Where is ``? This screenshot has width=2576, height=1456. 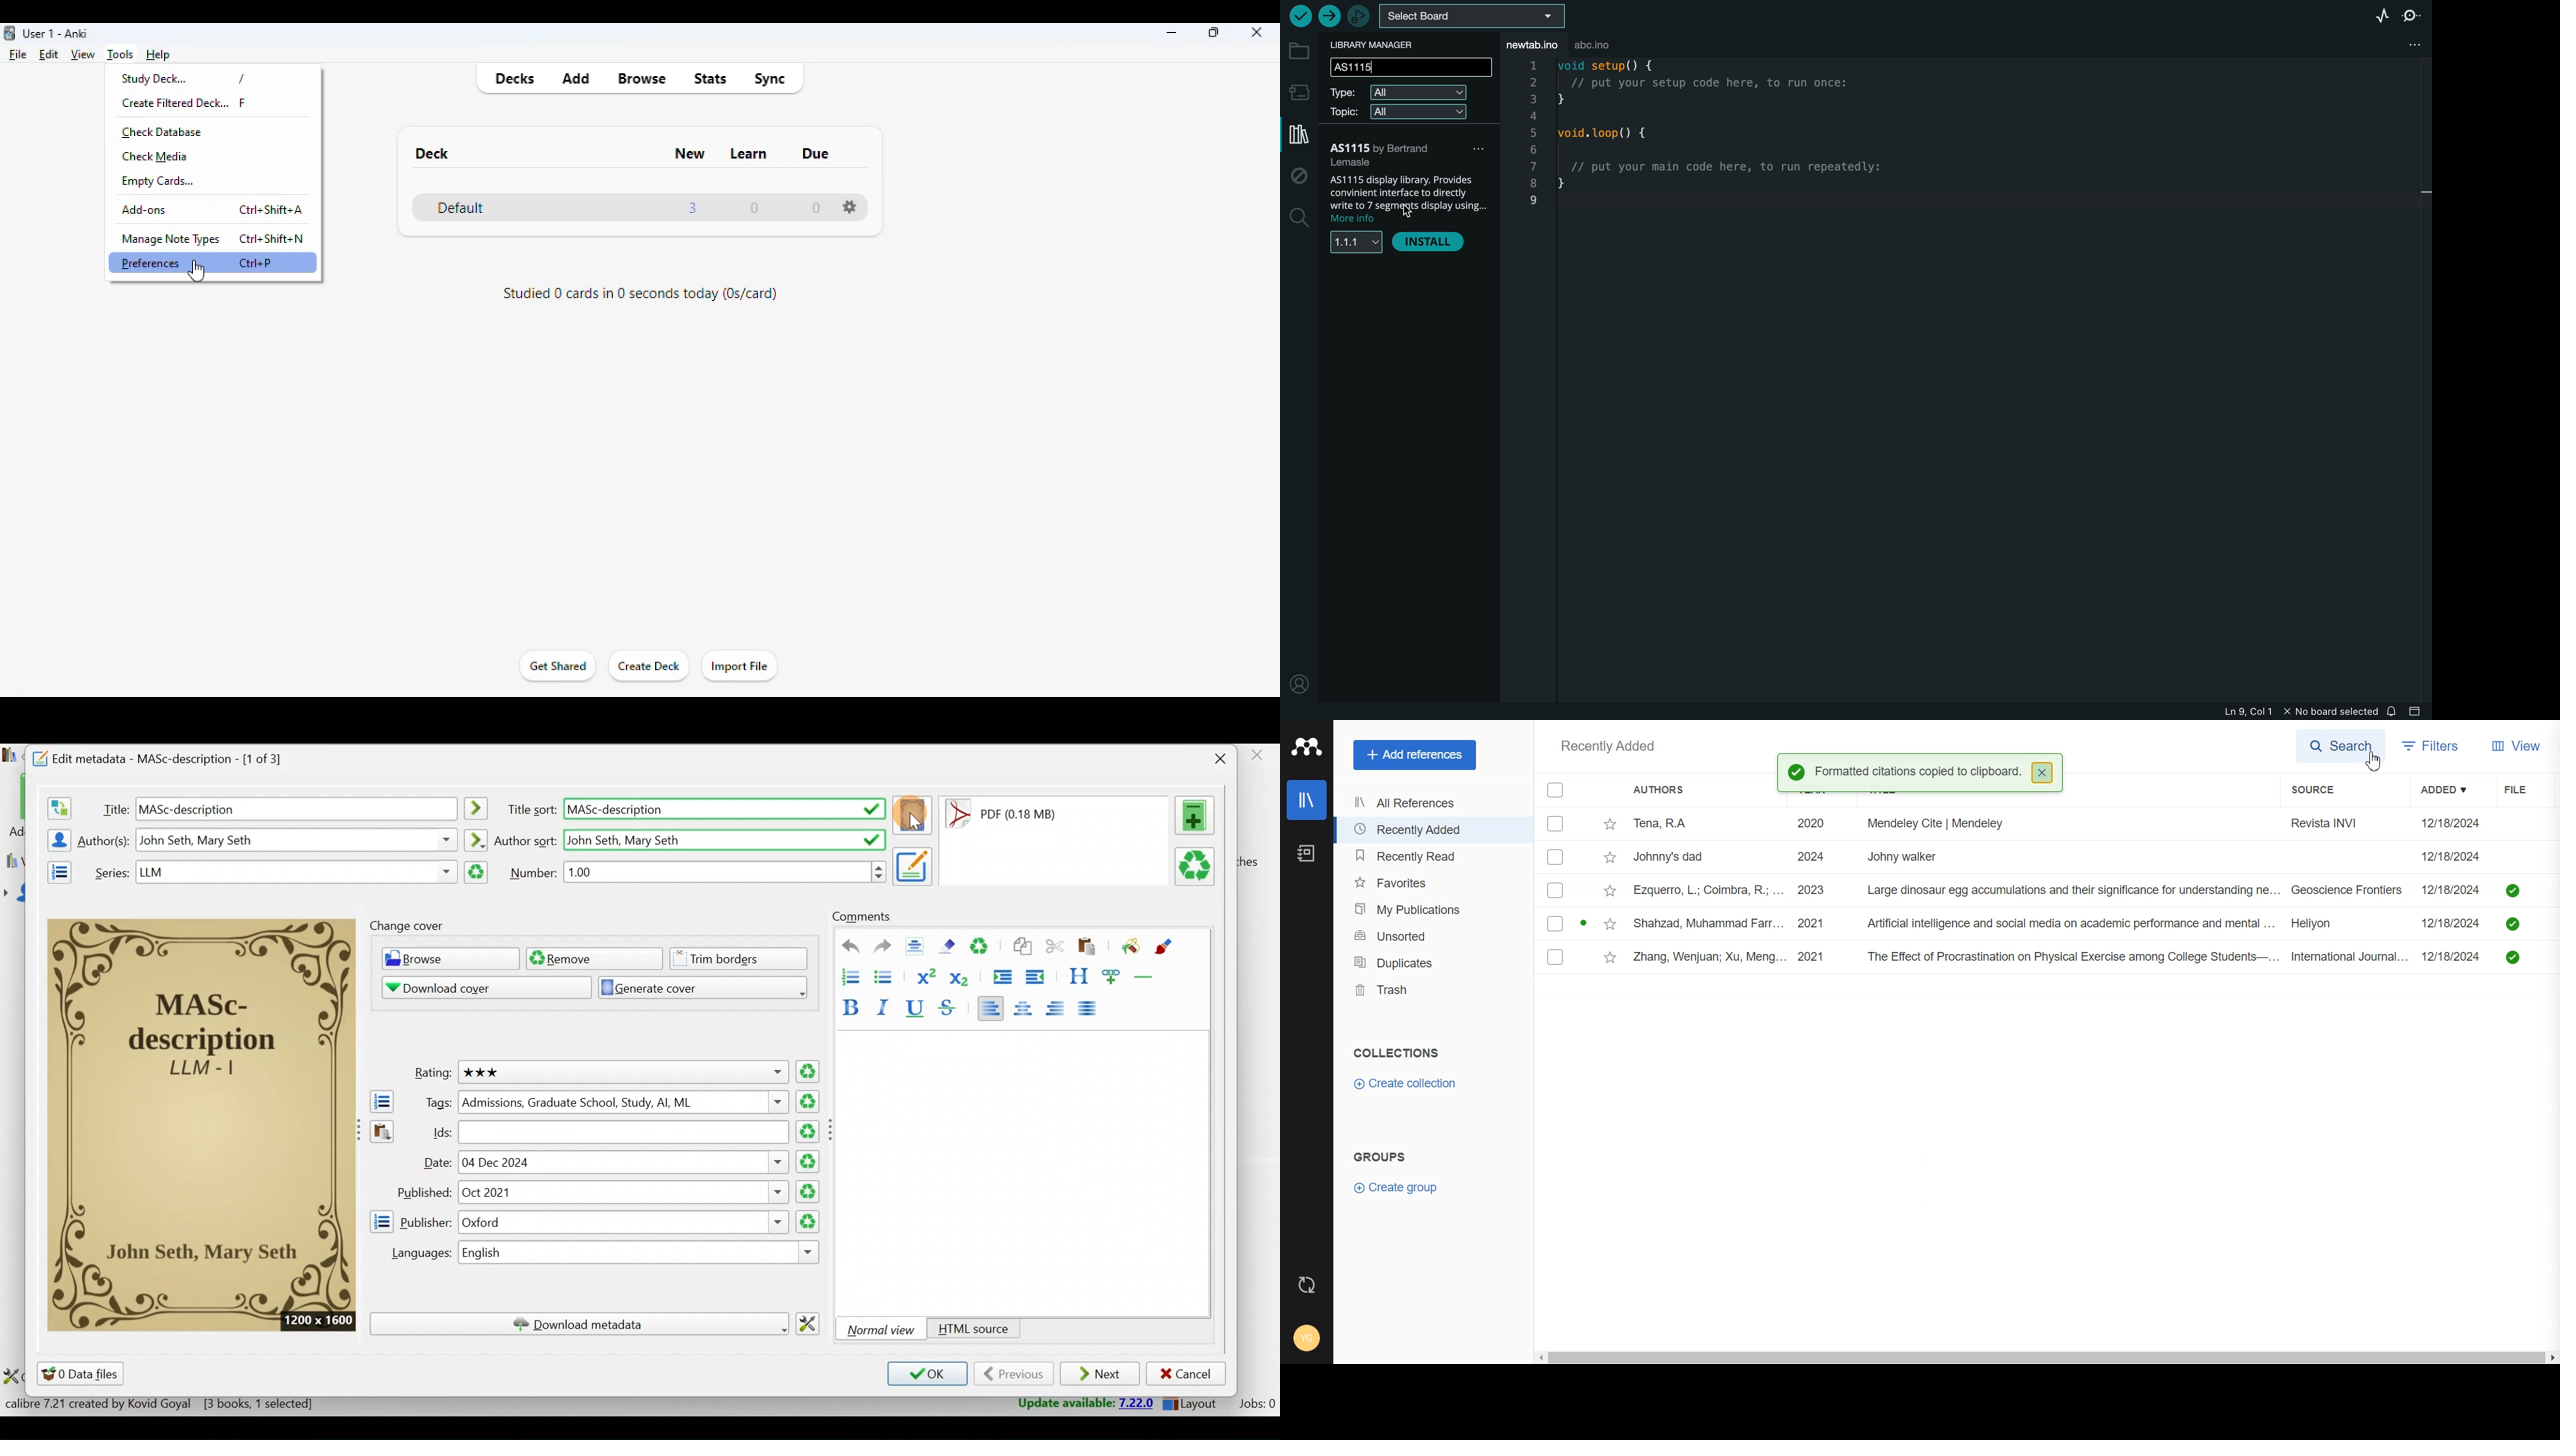  is located at coordinates (624, 1132).